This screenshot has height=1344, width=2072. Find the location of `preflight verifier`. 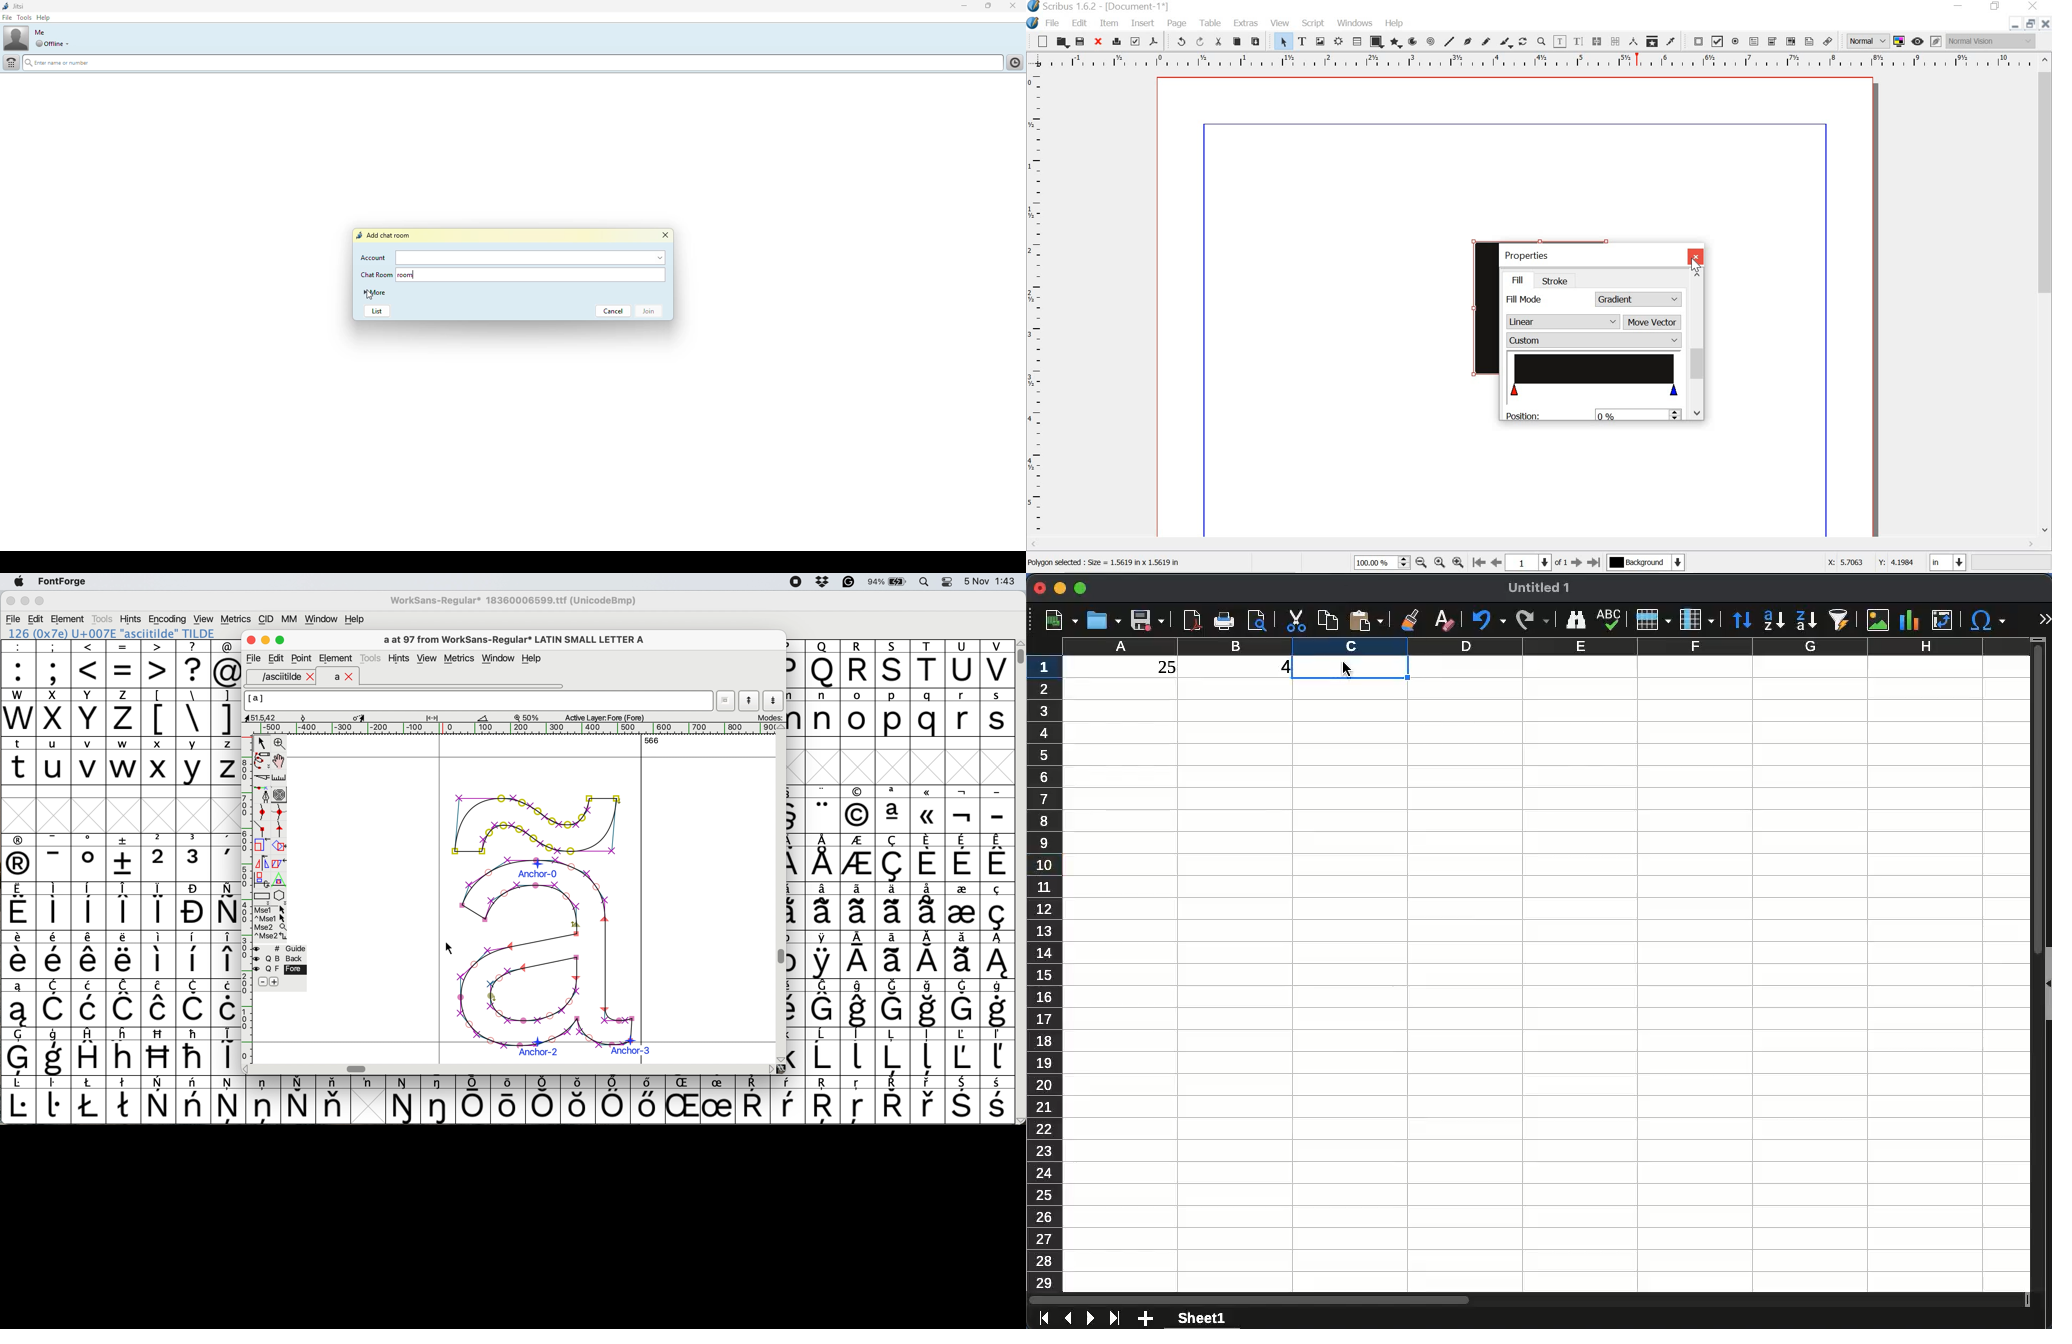

preflight verifier is located at coordinates (1136, 43).